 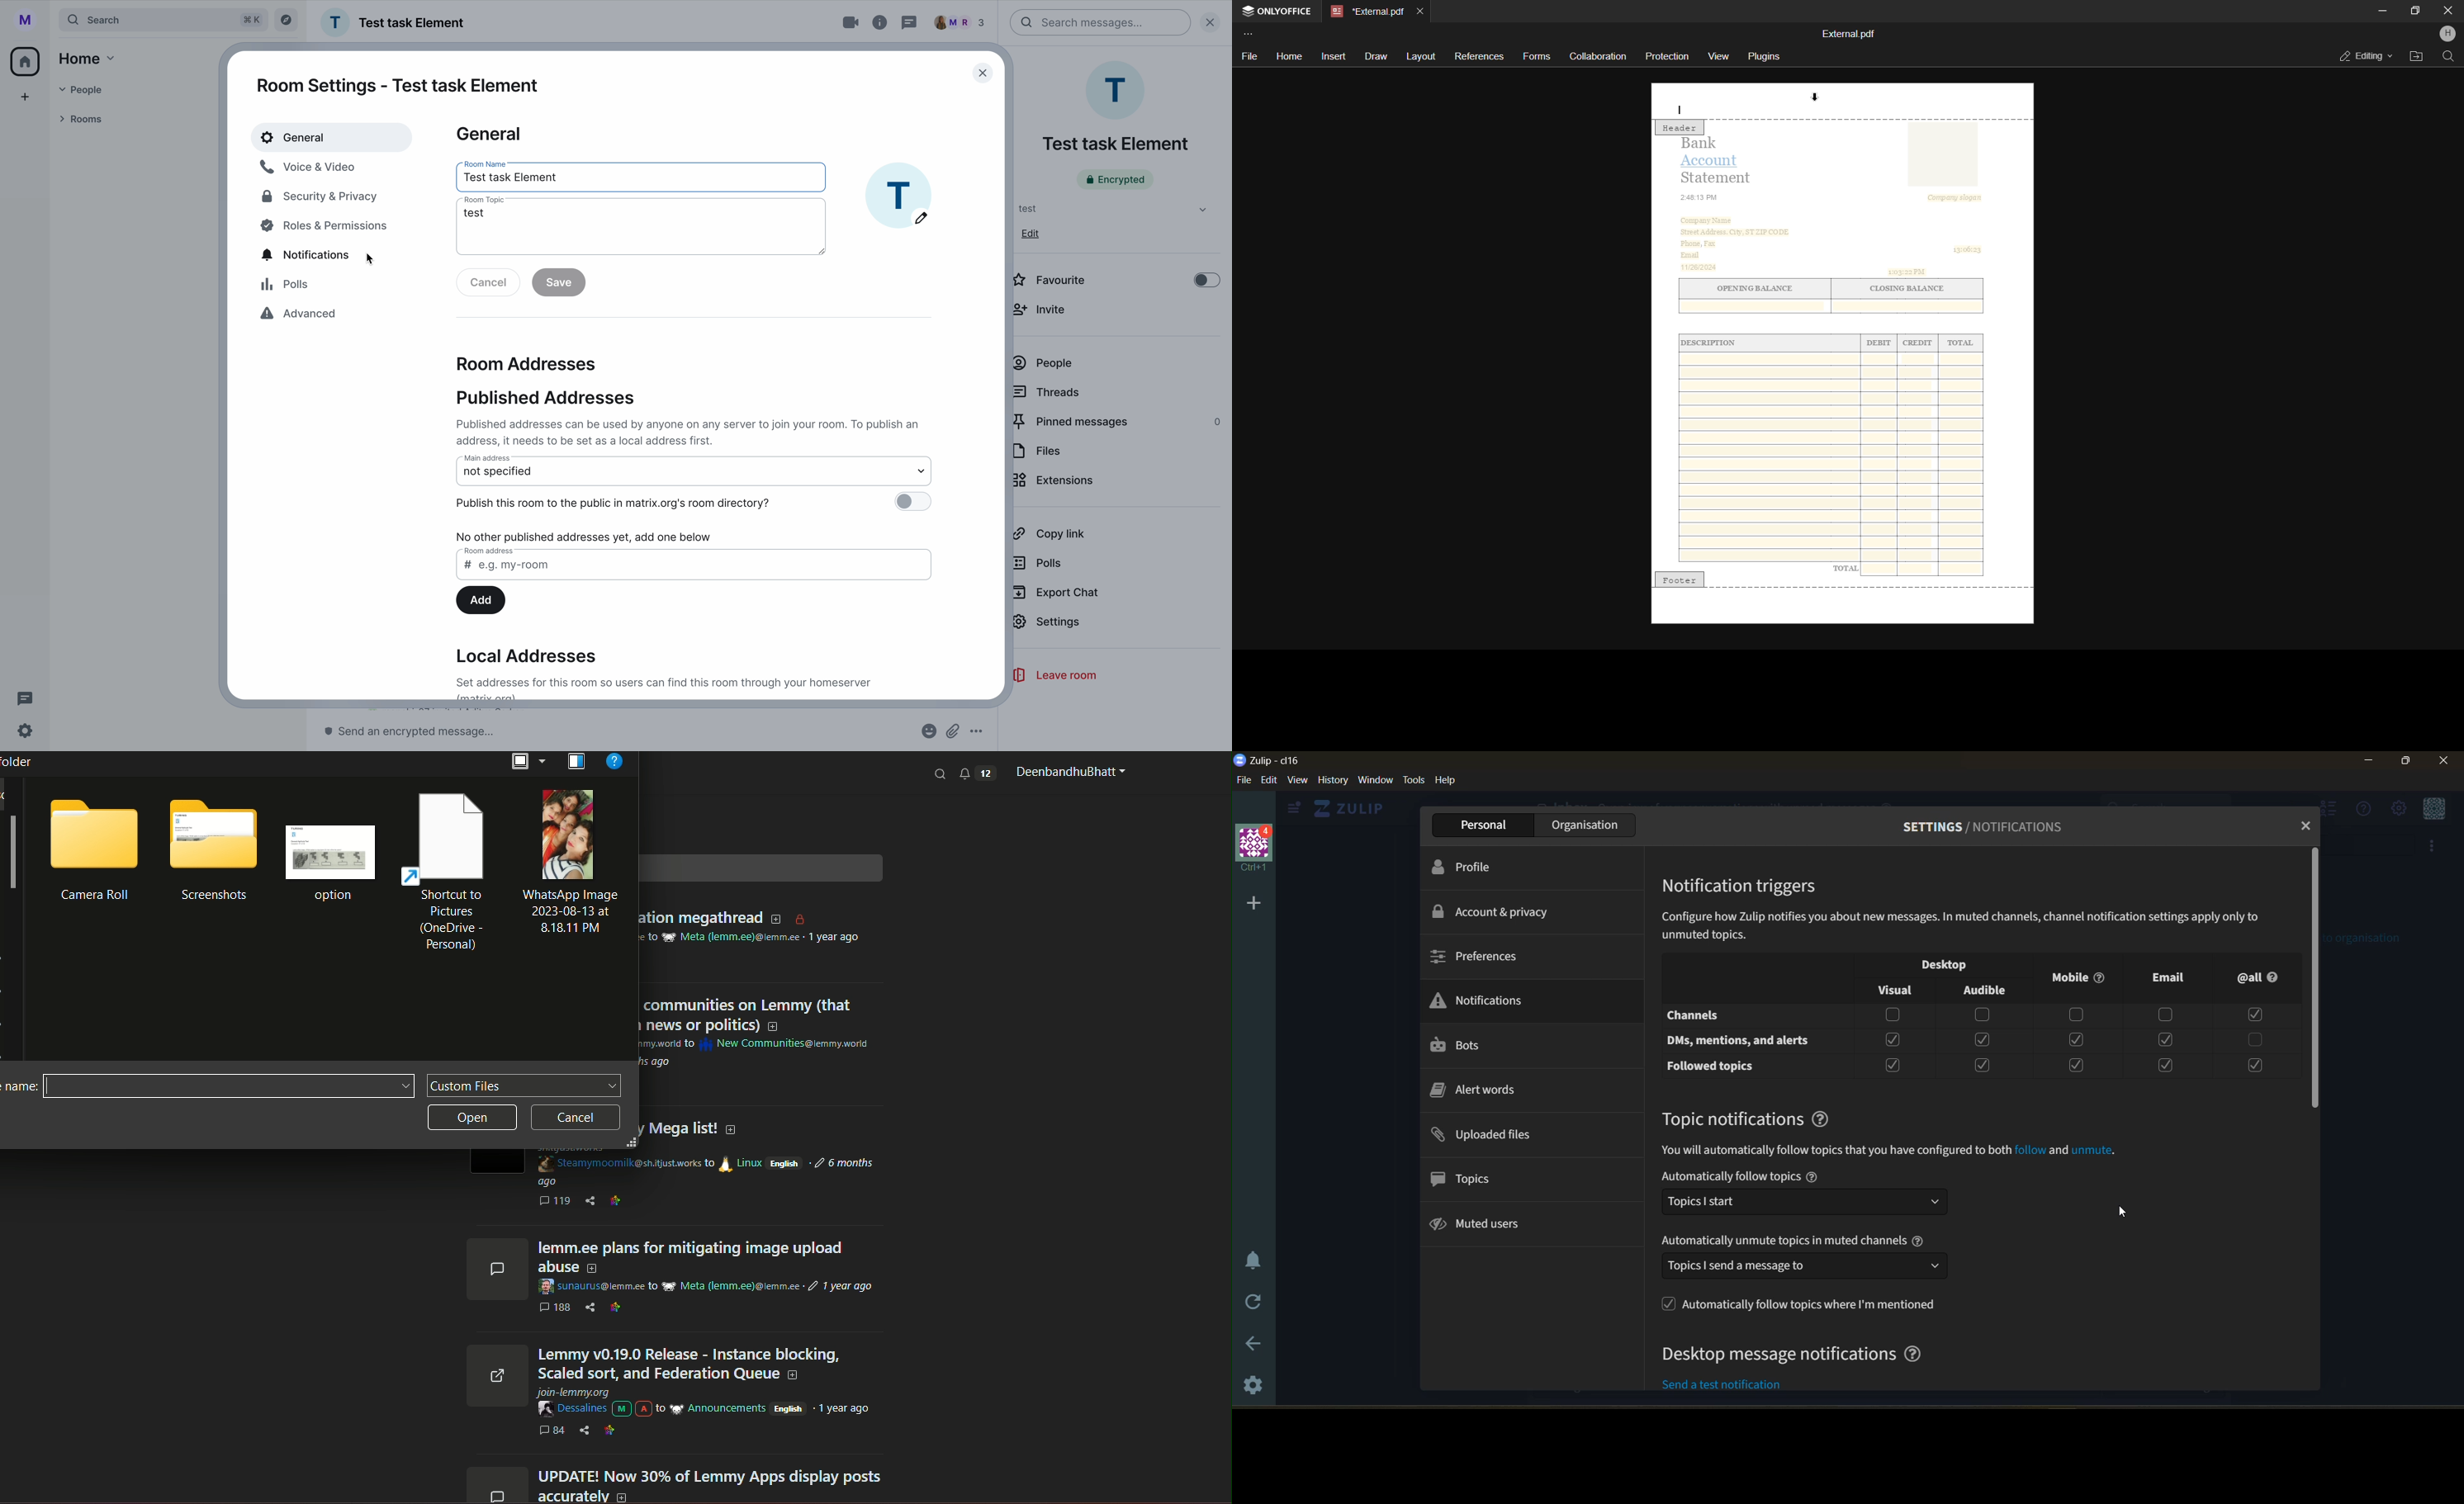 What do you see at coordinates (480, 601) in the screenshot?
I see `add button` at bounding box center [480, 601].